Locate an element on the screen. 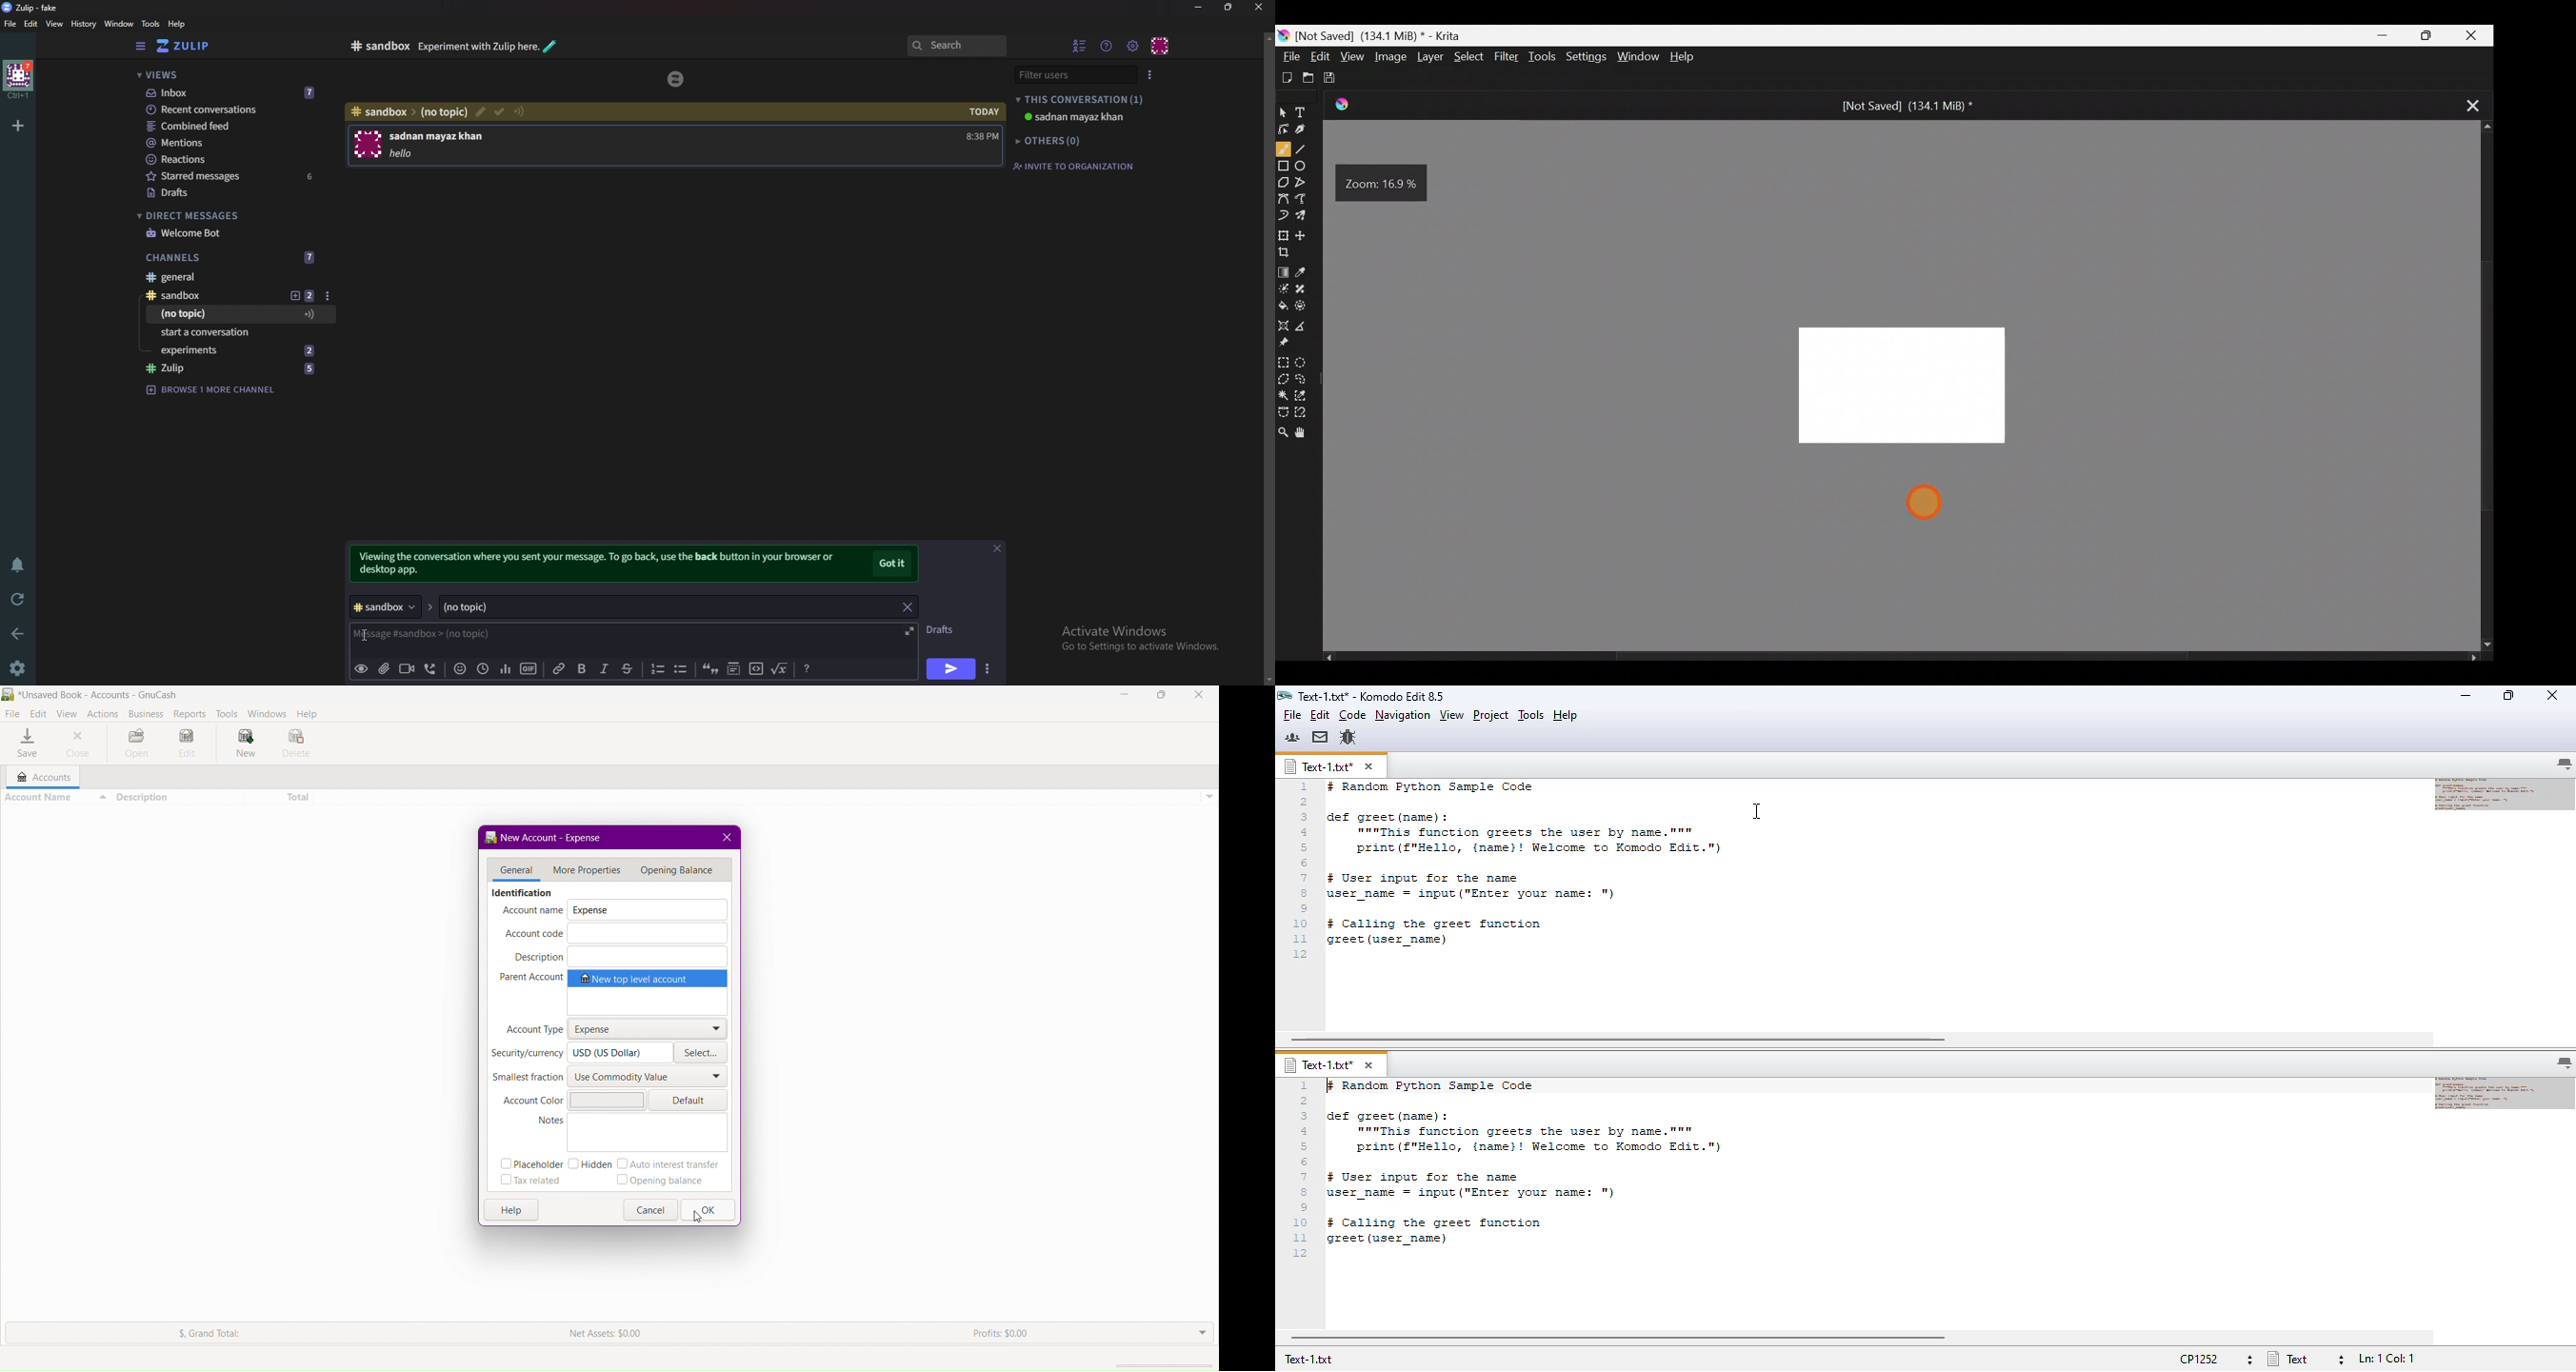 Image resolution: width=2576 pixels, height=1372 pixels. Viewing the conversation where you set your message. To go back, use the back button in your browser or desktop app. is located at coordinates (599, 565).